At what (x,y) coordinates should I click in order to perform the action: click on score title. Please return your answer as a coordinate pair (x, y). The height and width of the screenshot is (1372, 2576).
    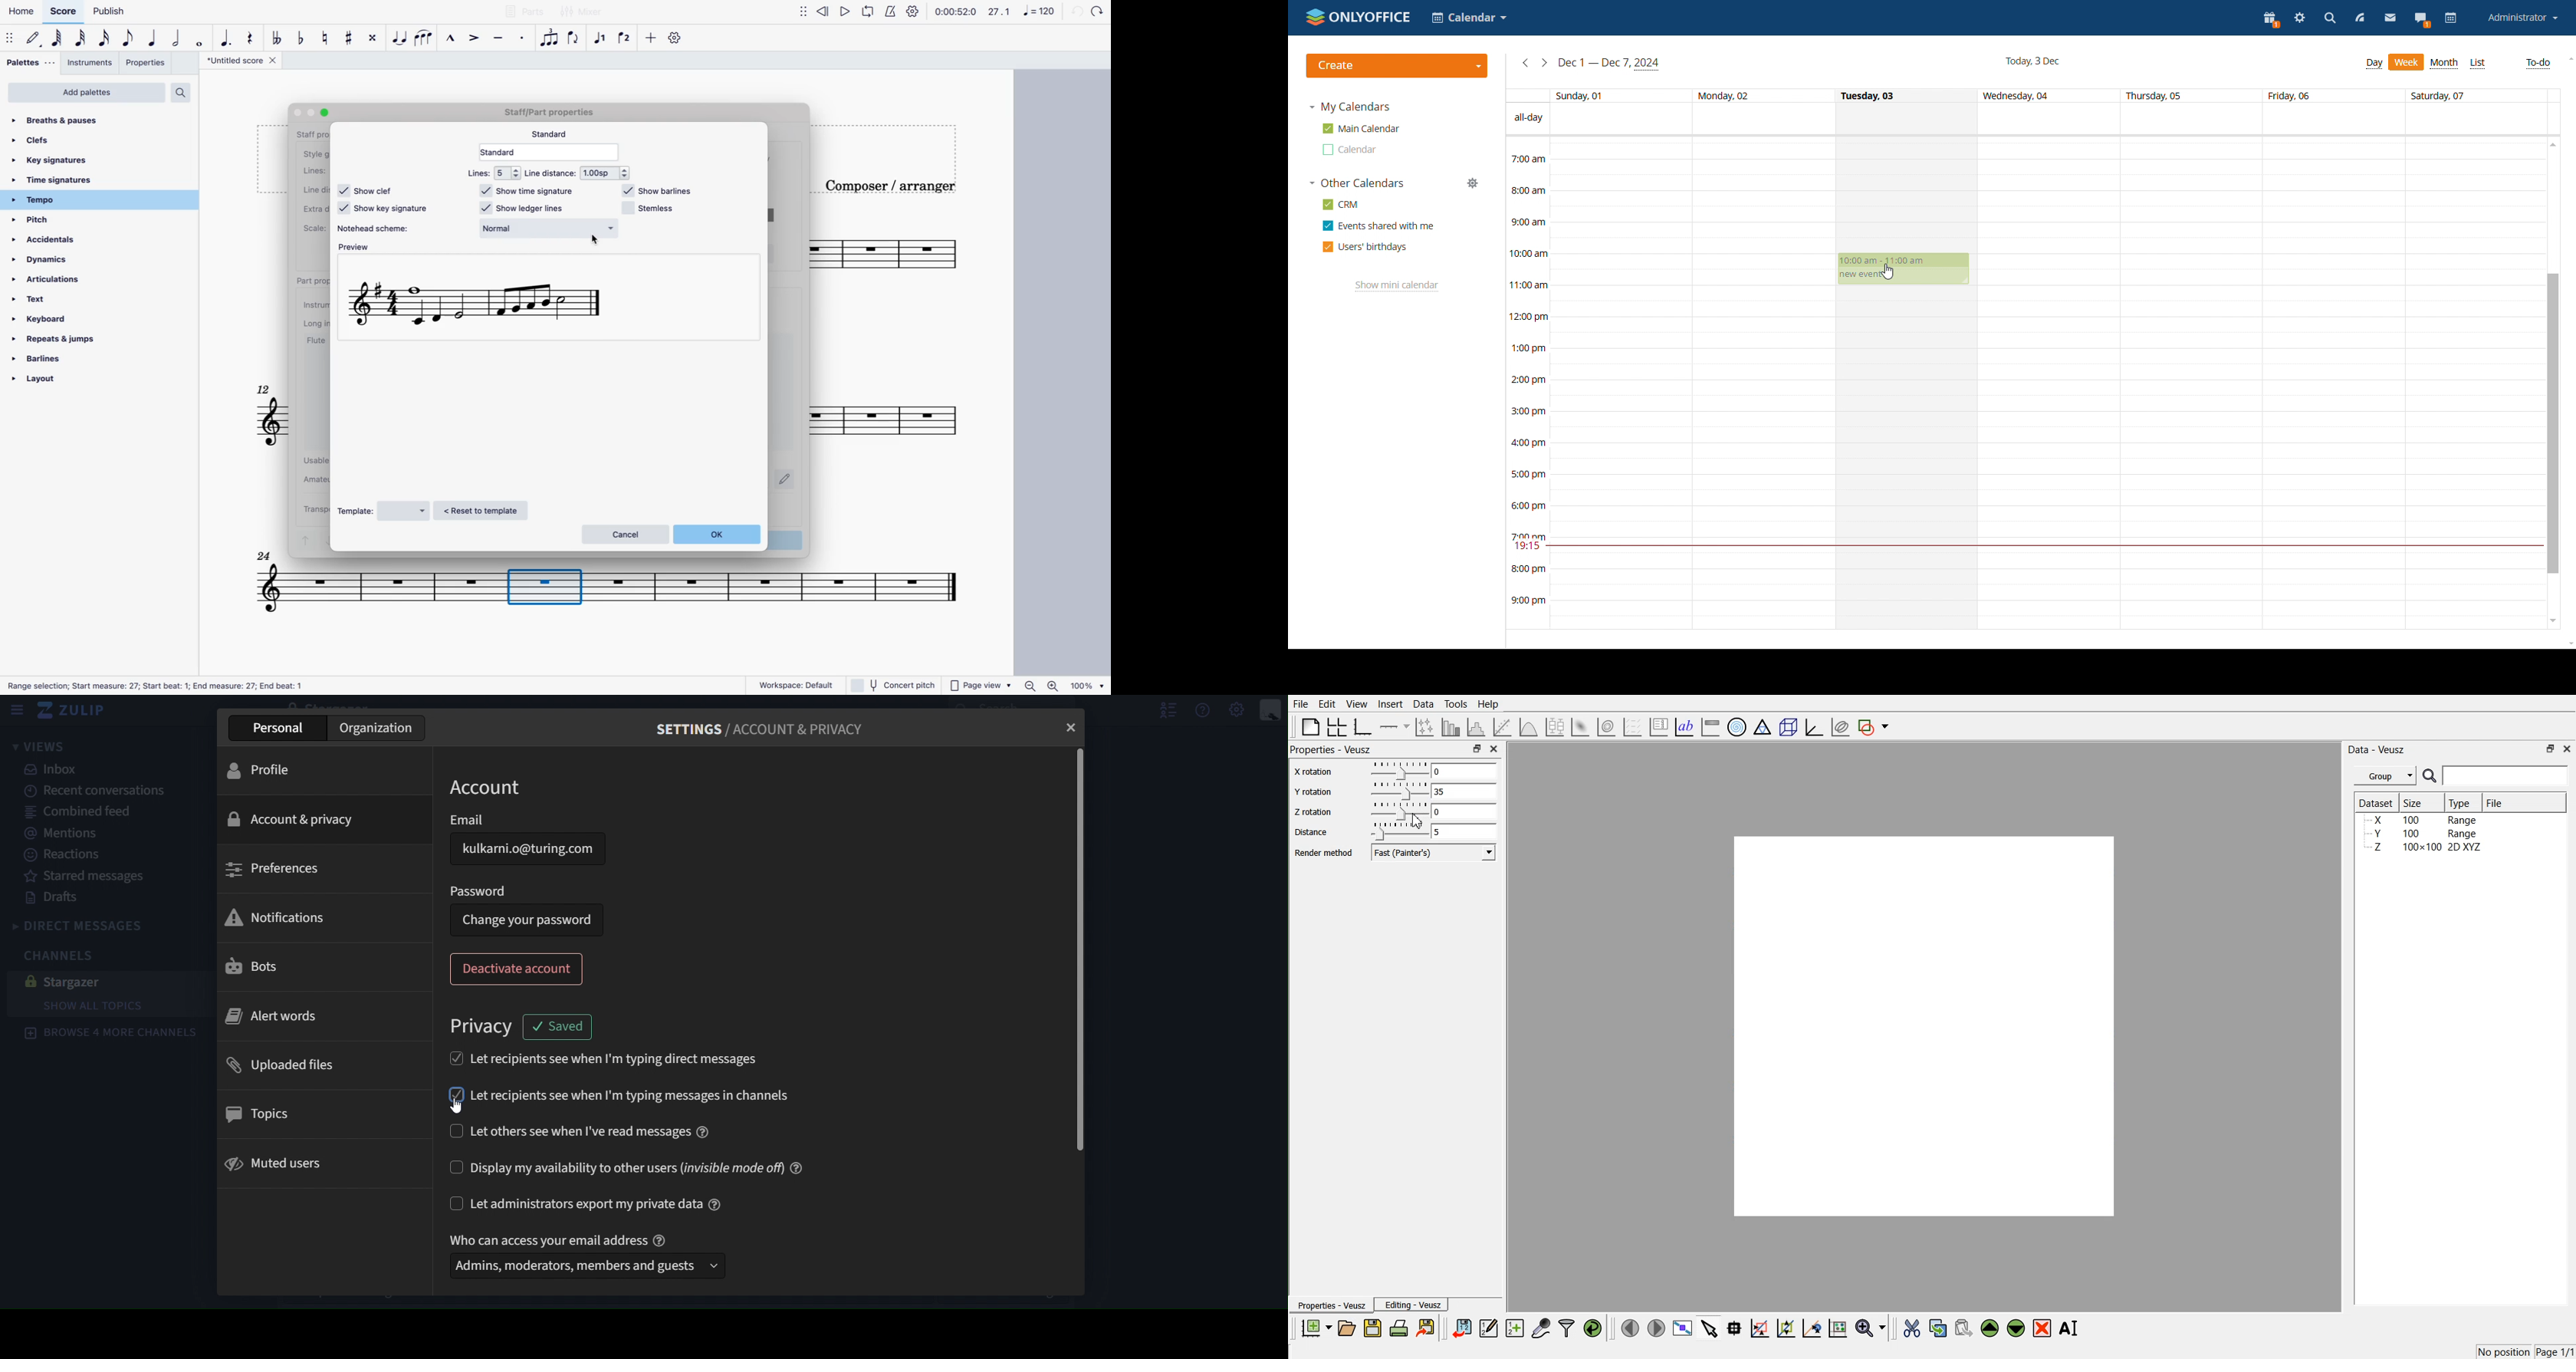
    Looking at the image, I should click on (551, 112).